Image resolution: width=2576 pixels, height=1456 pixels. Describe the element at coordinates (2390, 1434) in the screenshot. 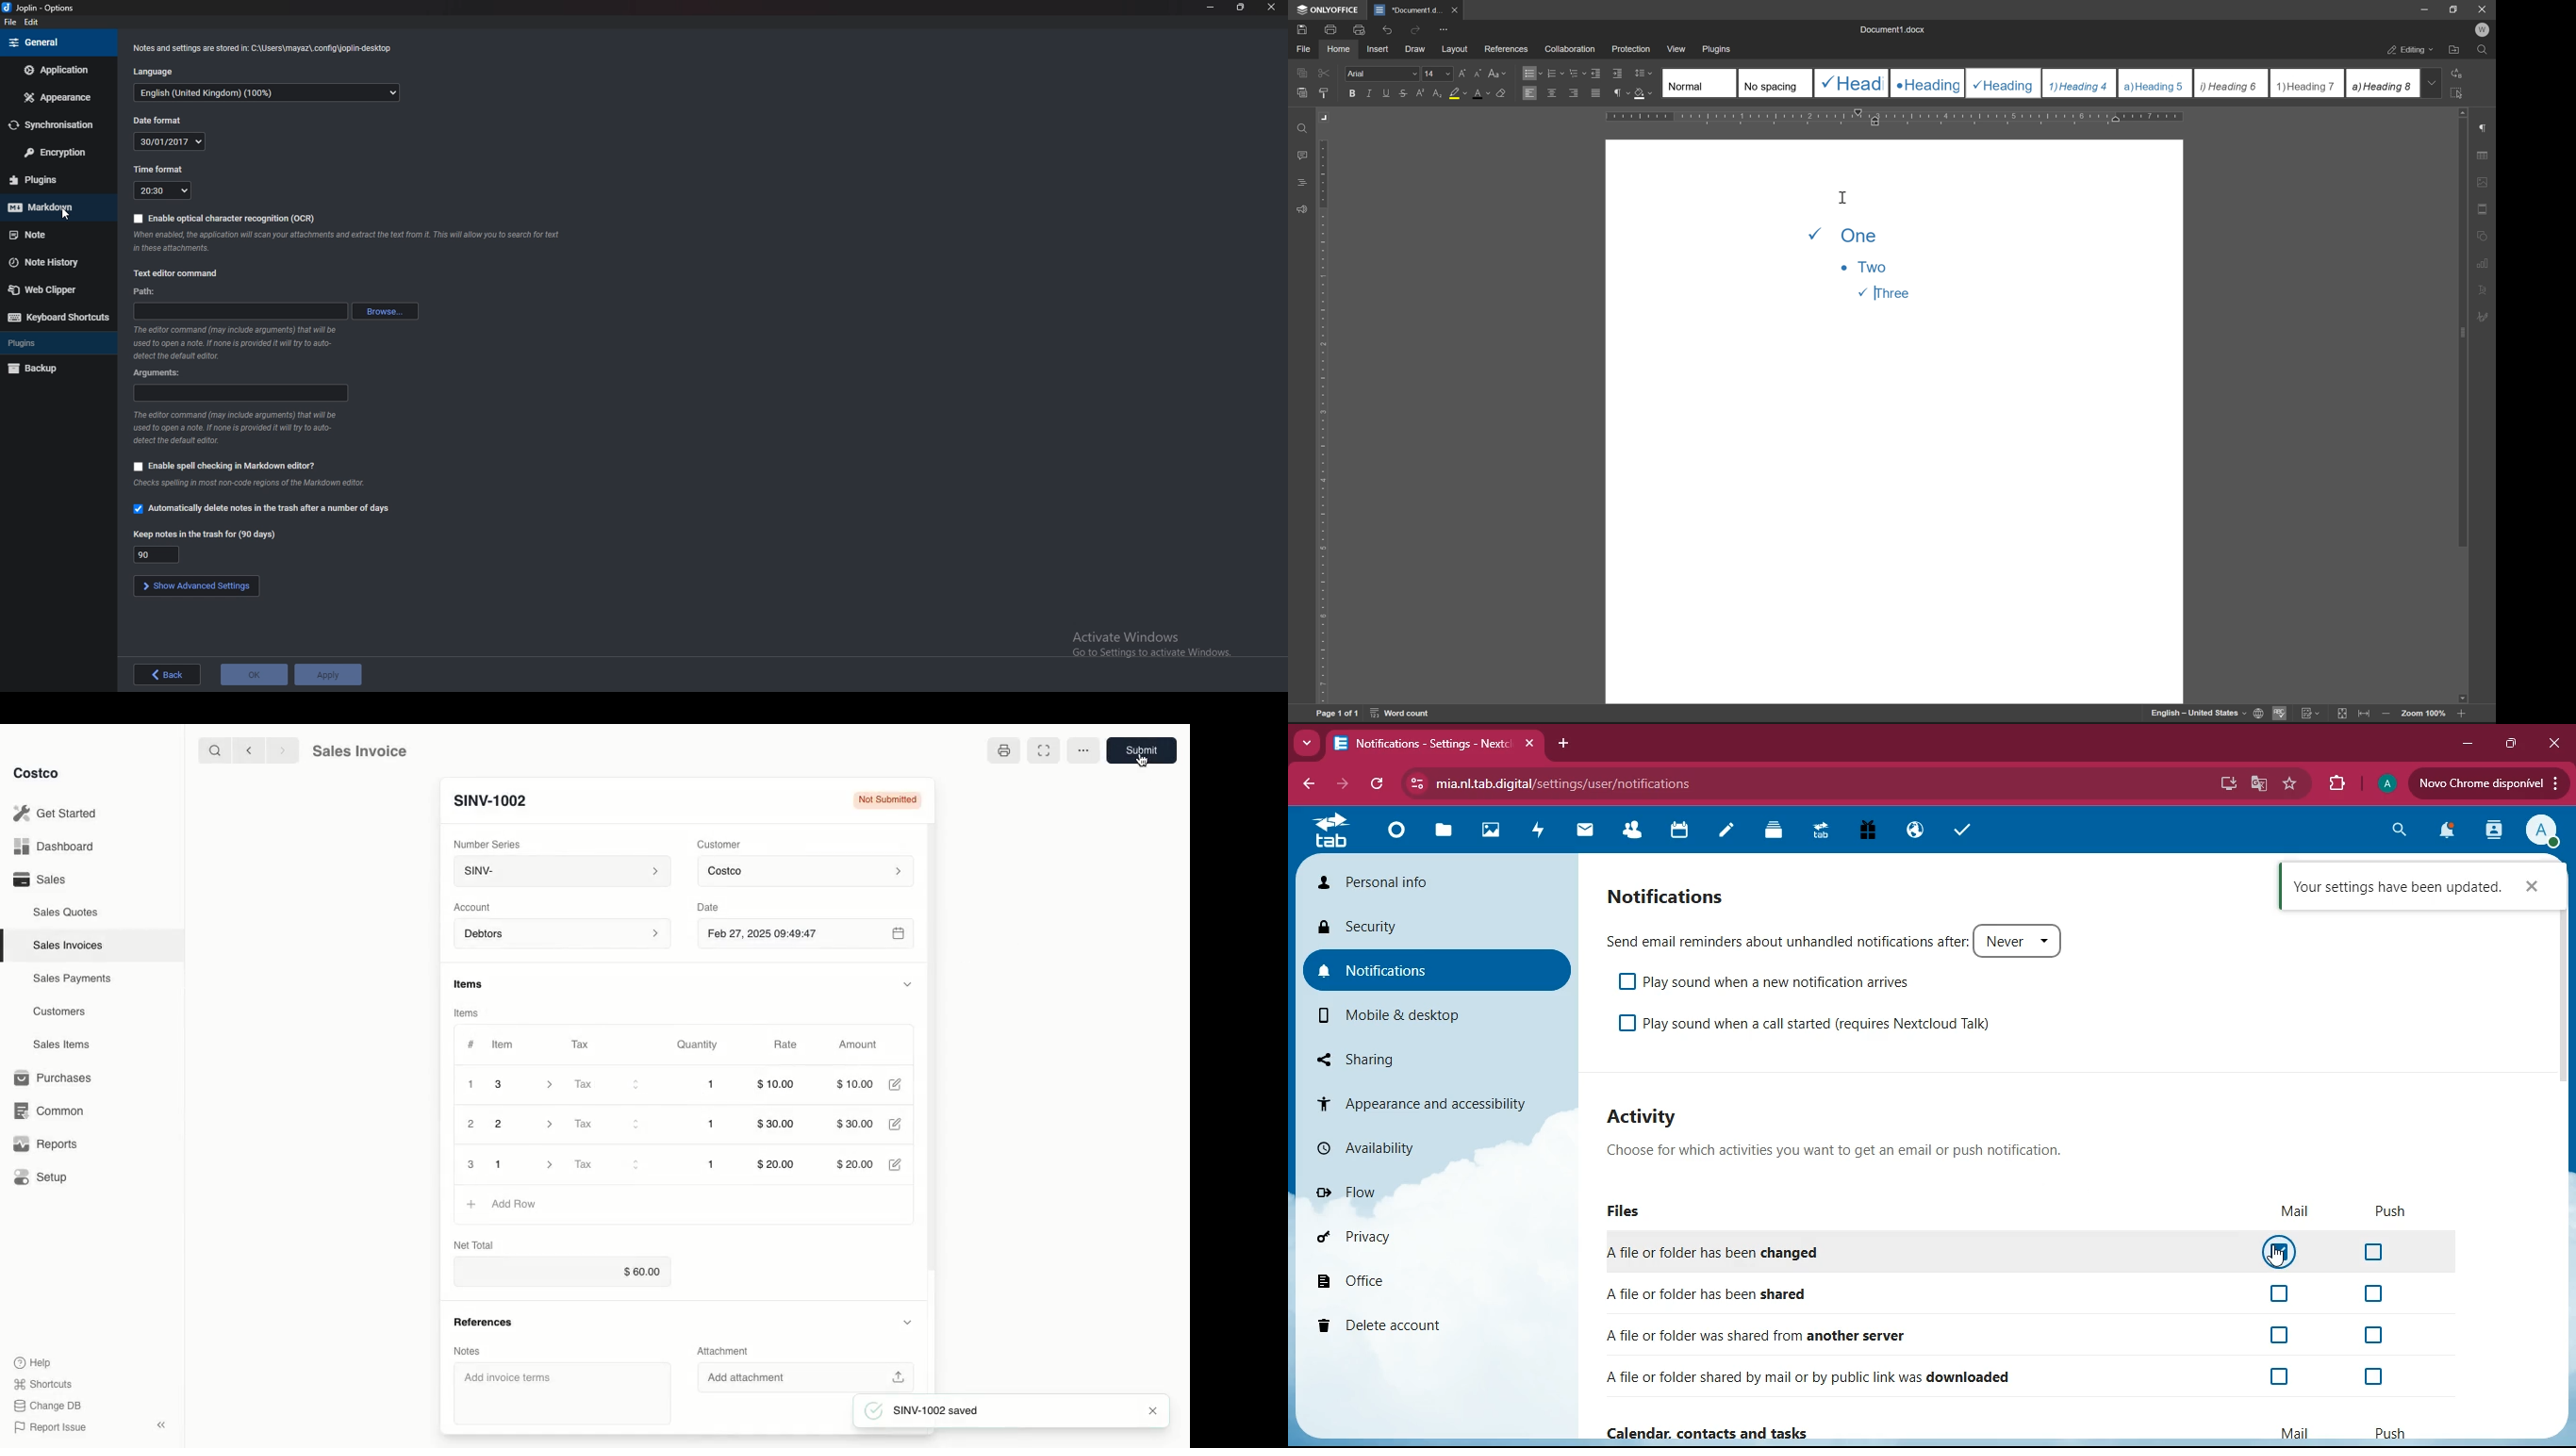

I see `push` at that location.